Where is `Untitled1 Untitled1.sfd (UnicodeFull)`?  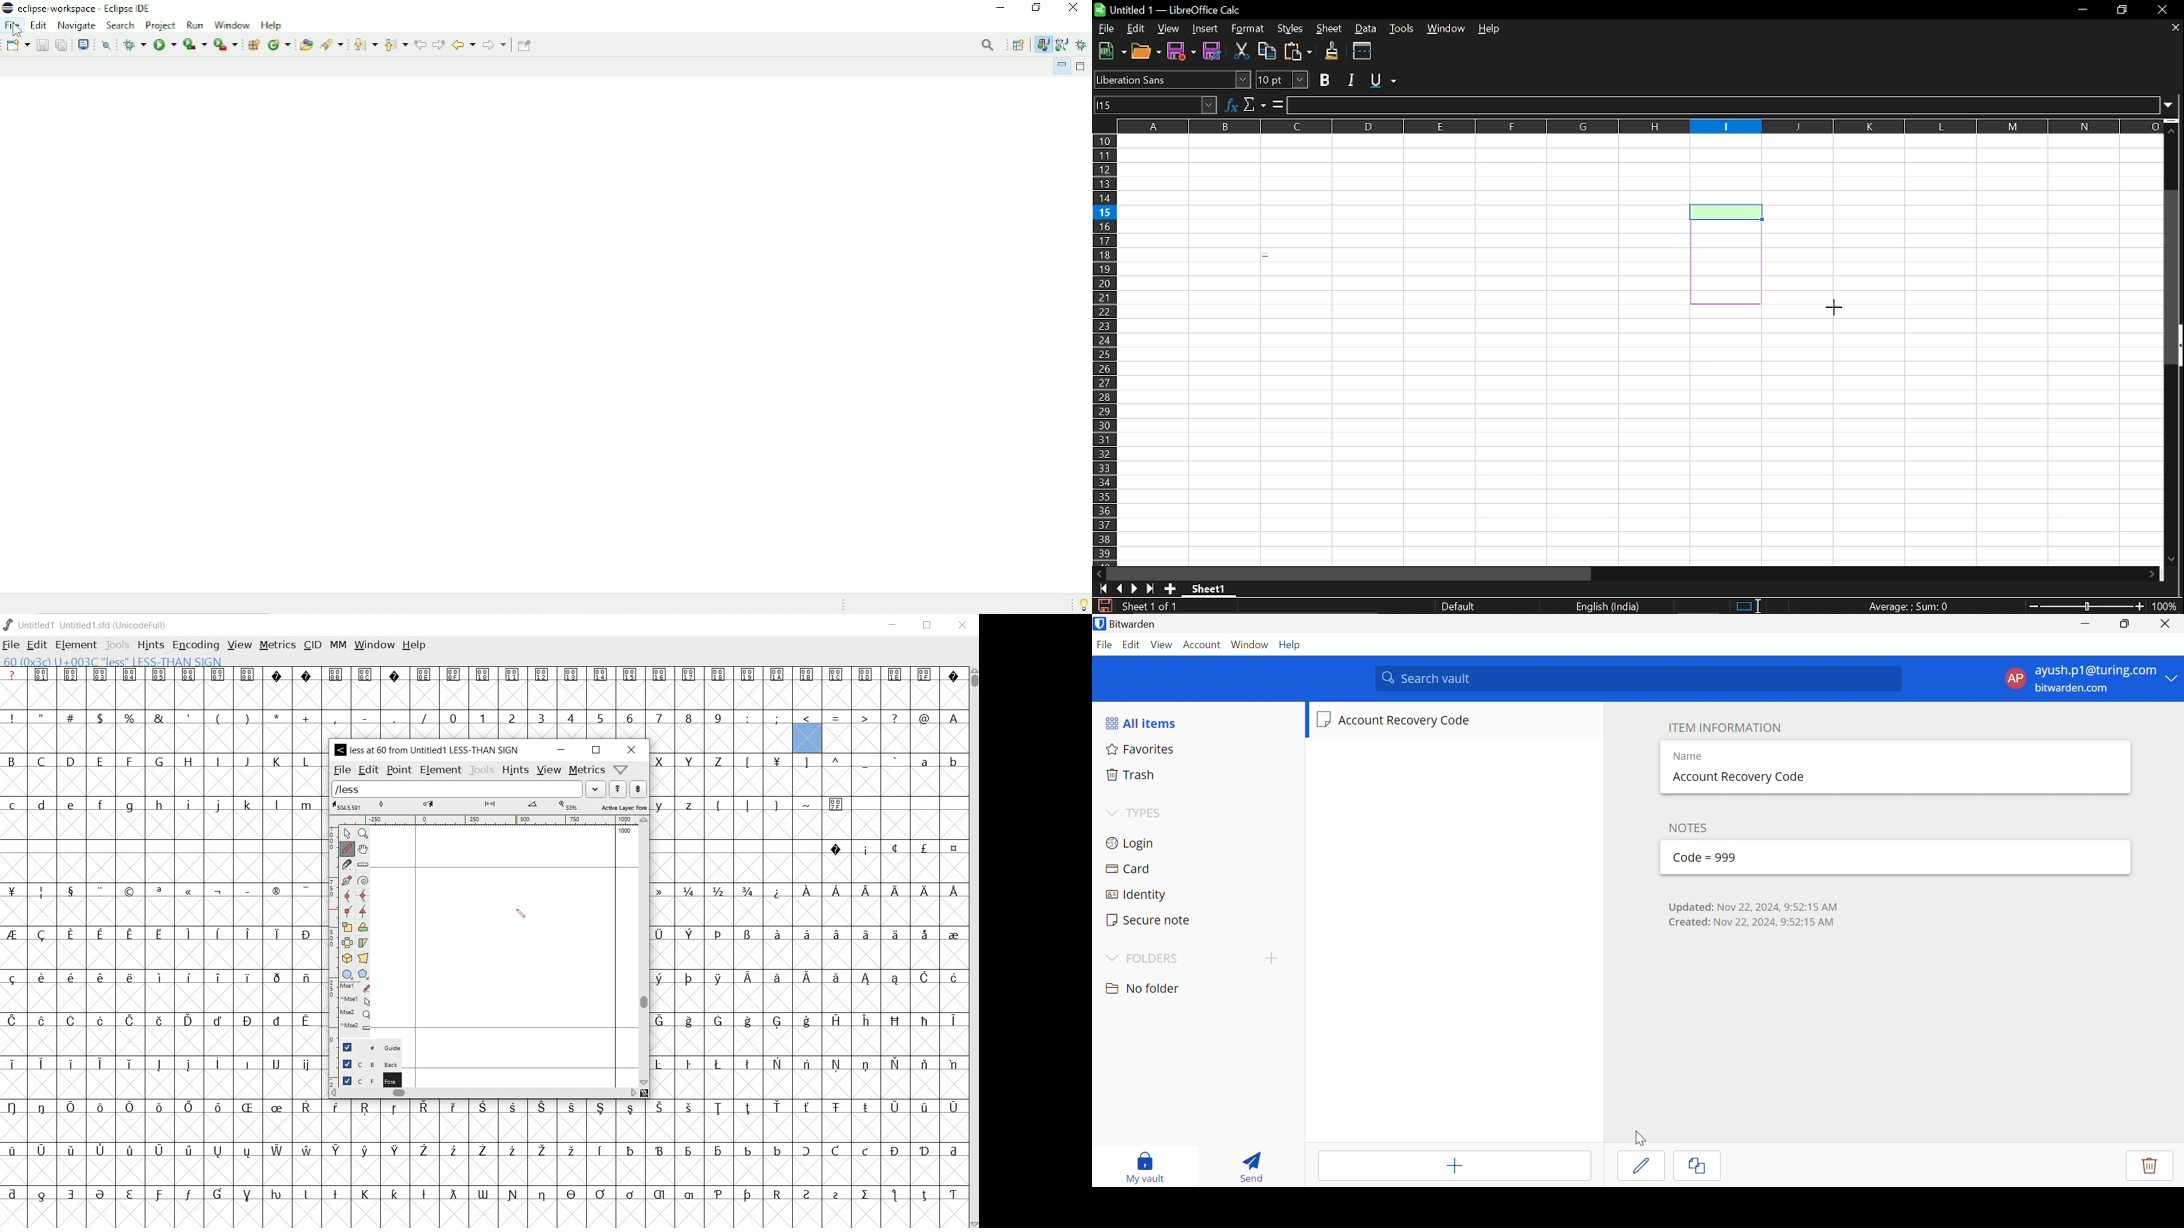 Untitled1 Untitled1.sfd (UnicodeFull) is located at coordinates (88, 625).